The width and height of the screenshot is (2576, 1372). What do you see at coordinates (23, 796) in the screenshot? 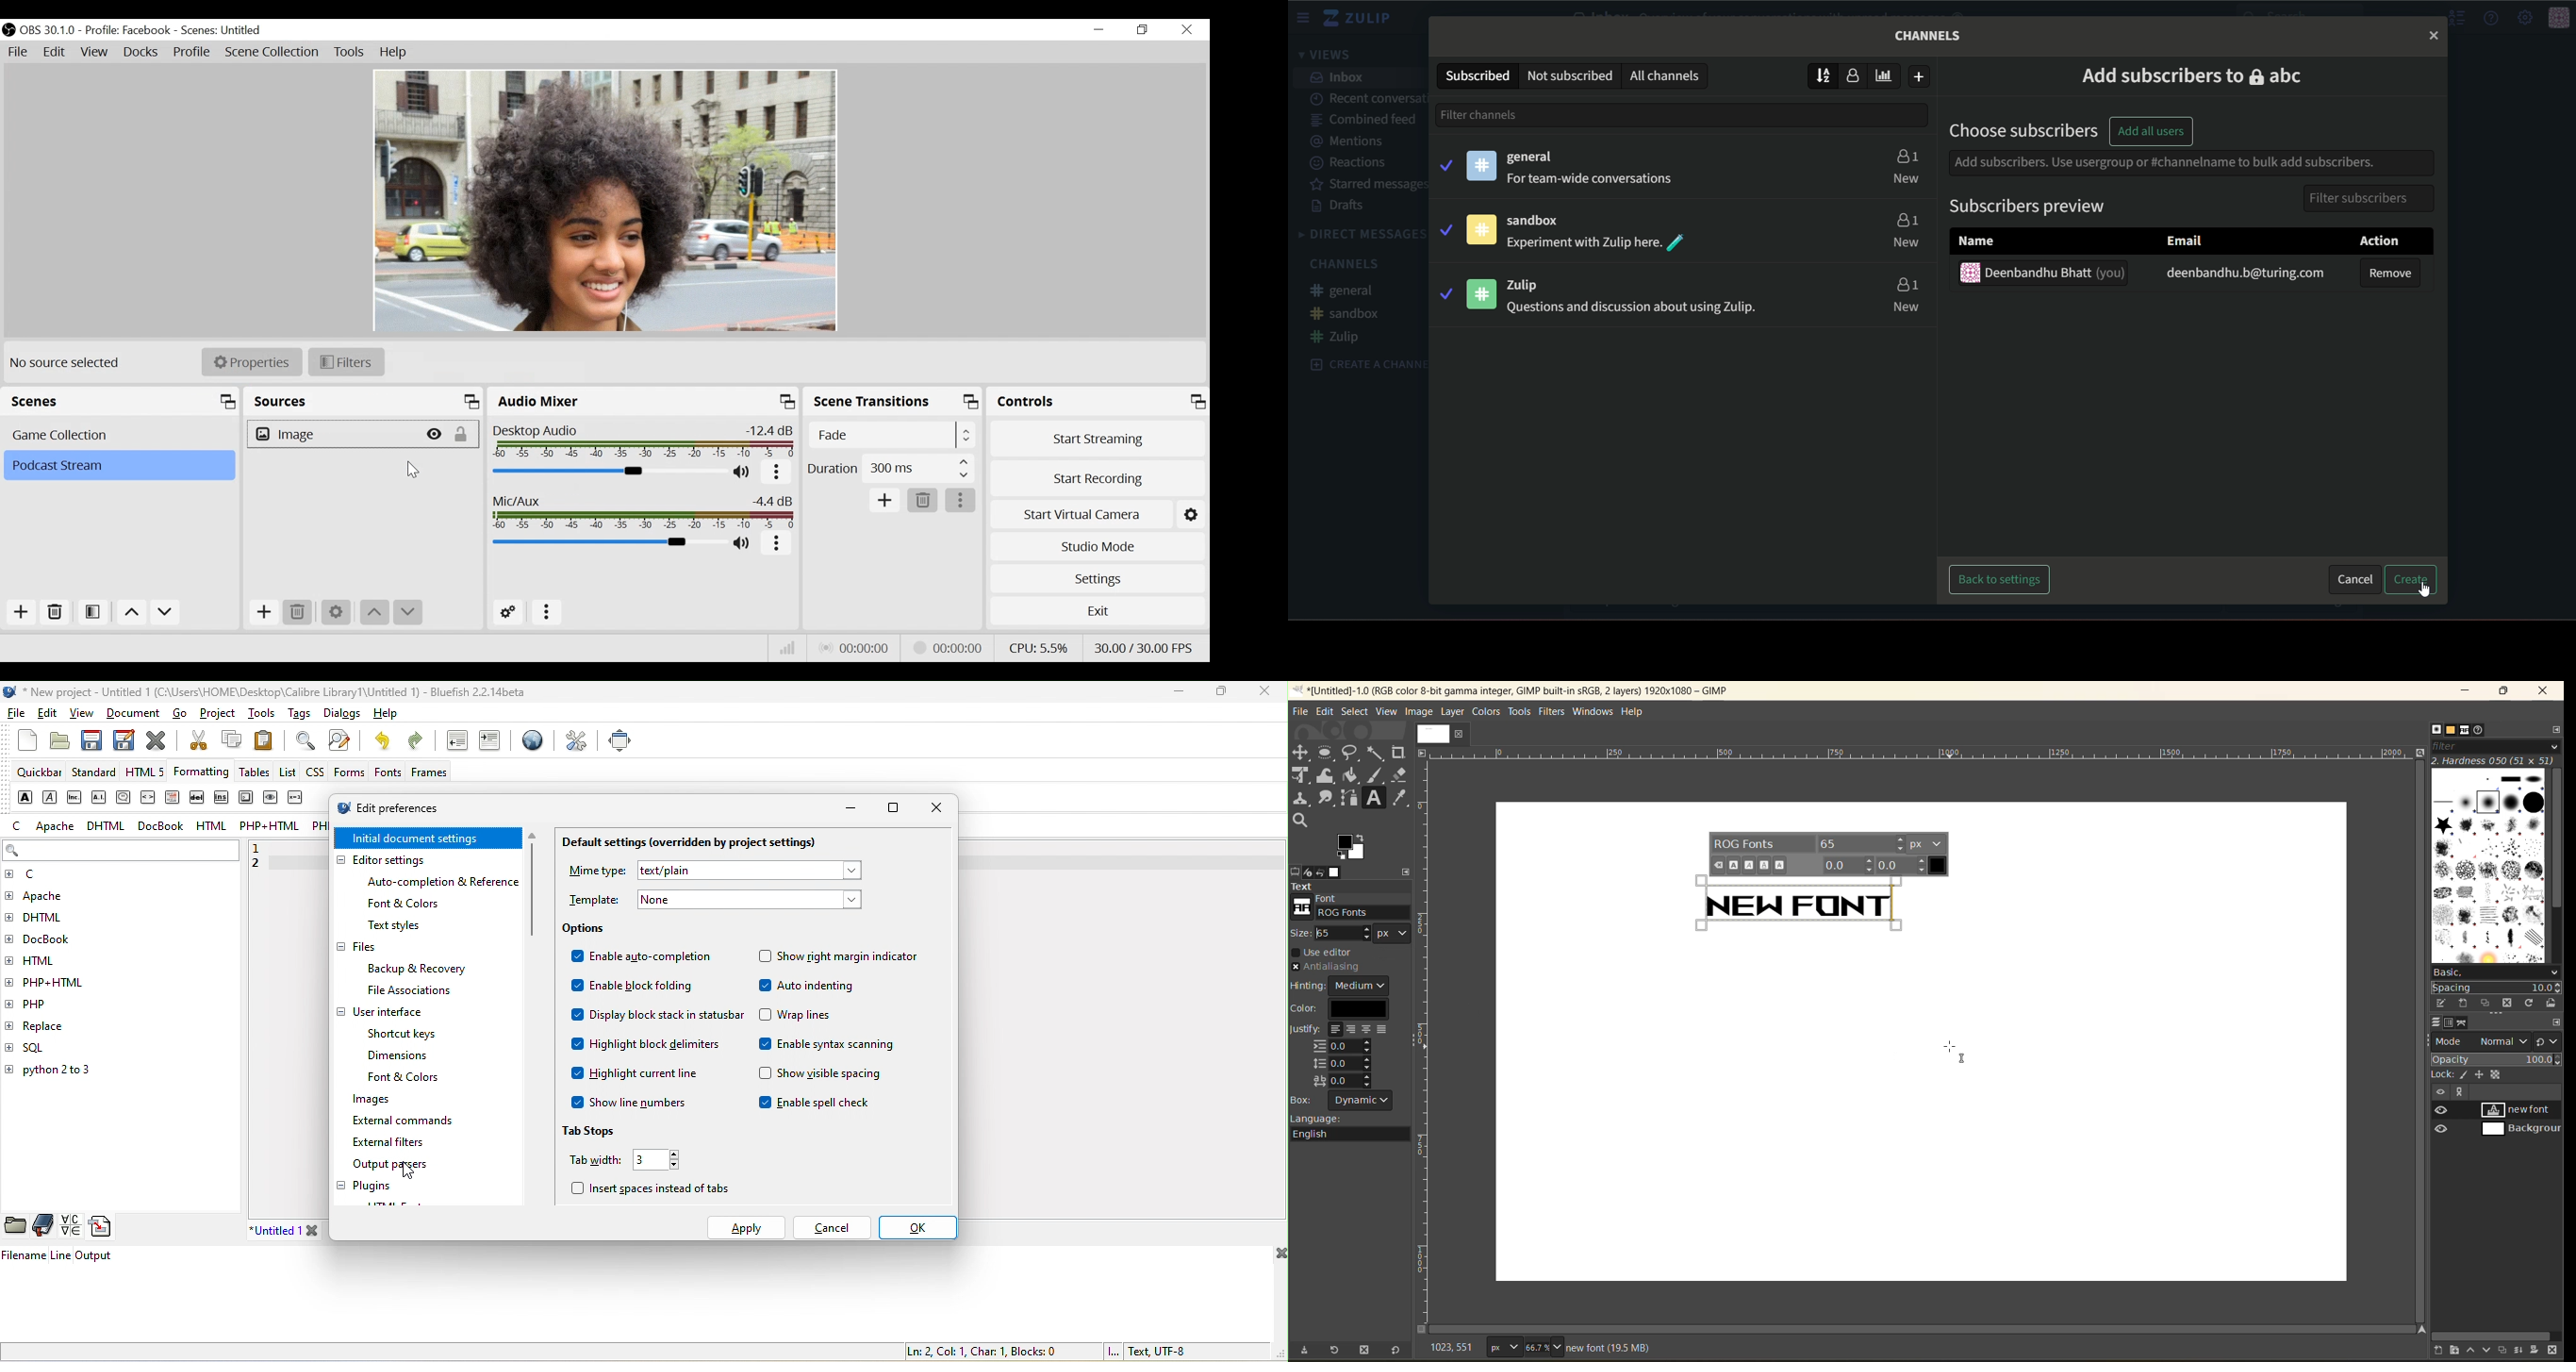
I see `strong` at bounding box center [23, 796].